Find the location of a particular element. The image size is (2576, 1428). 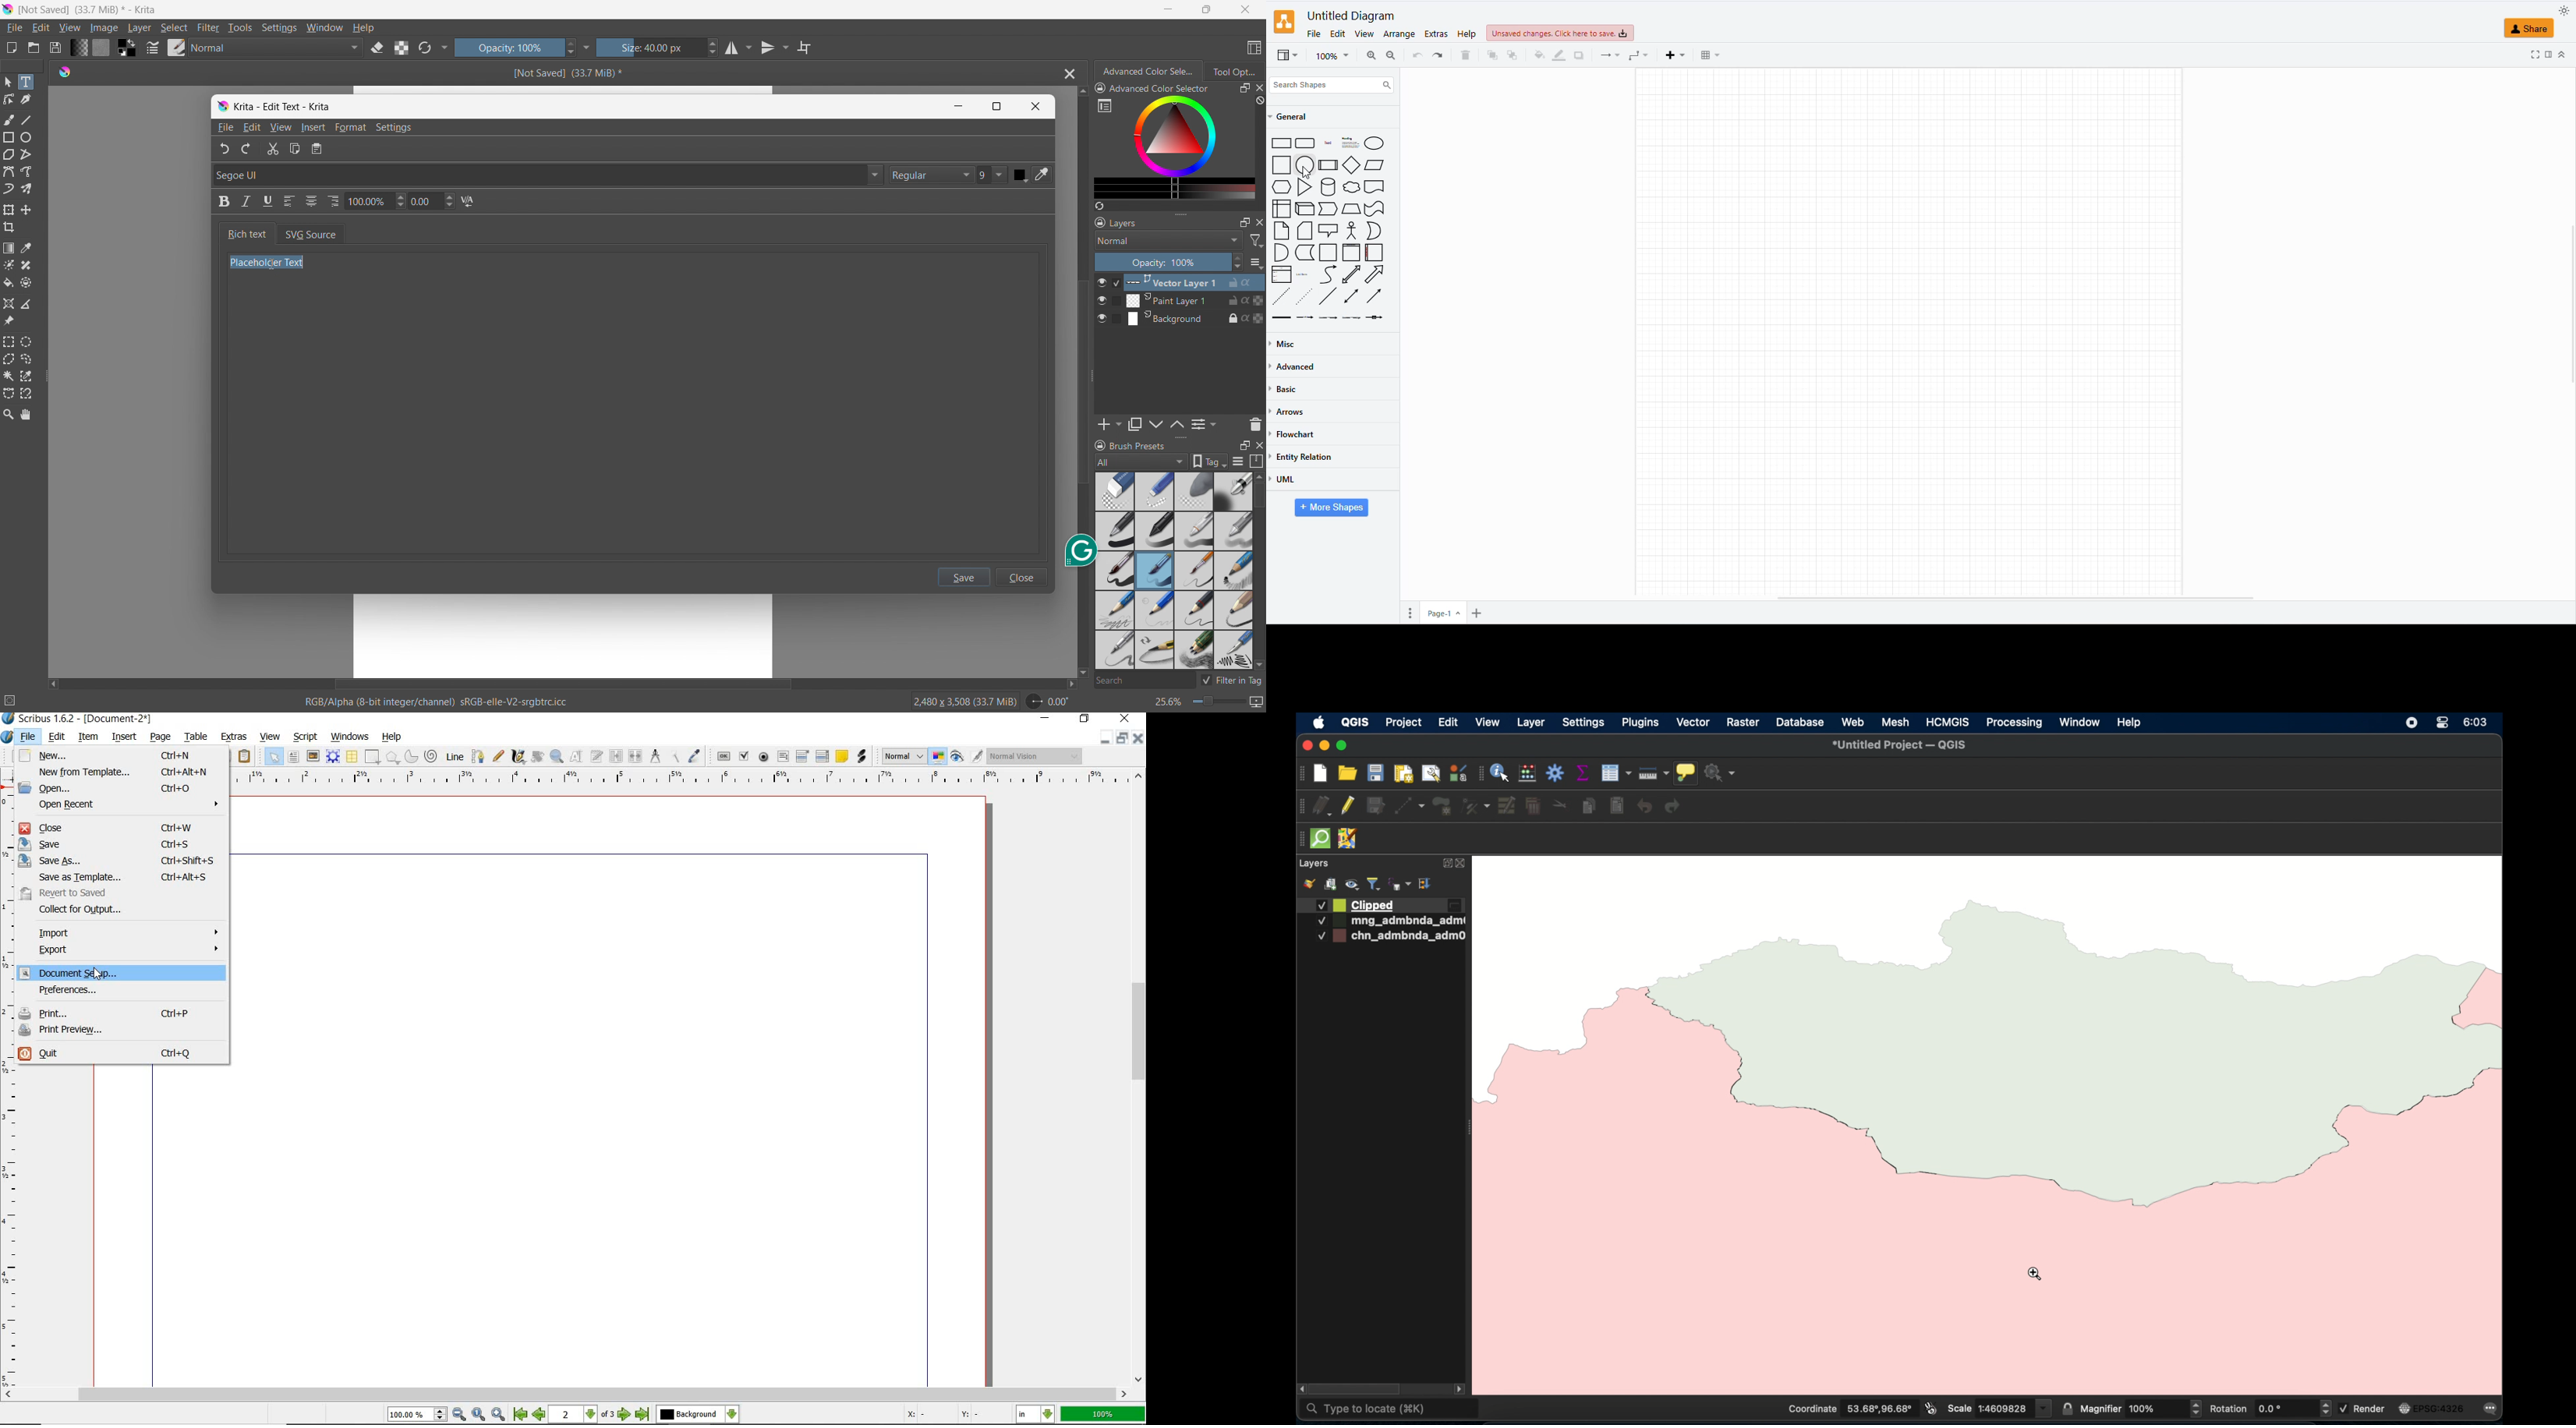

select is located at coordinates (274, 760).